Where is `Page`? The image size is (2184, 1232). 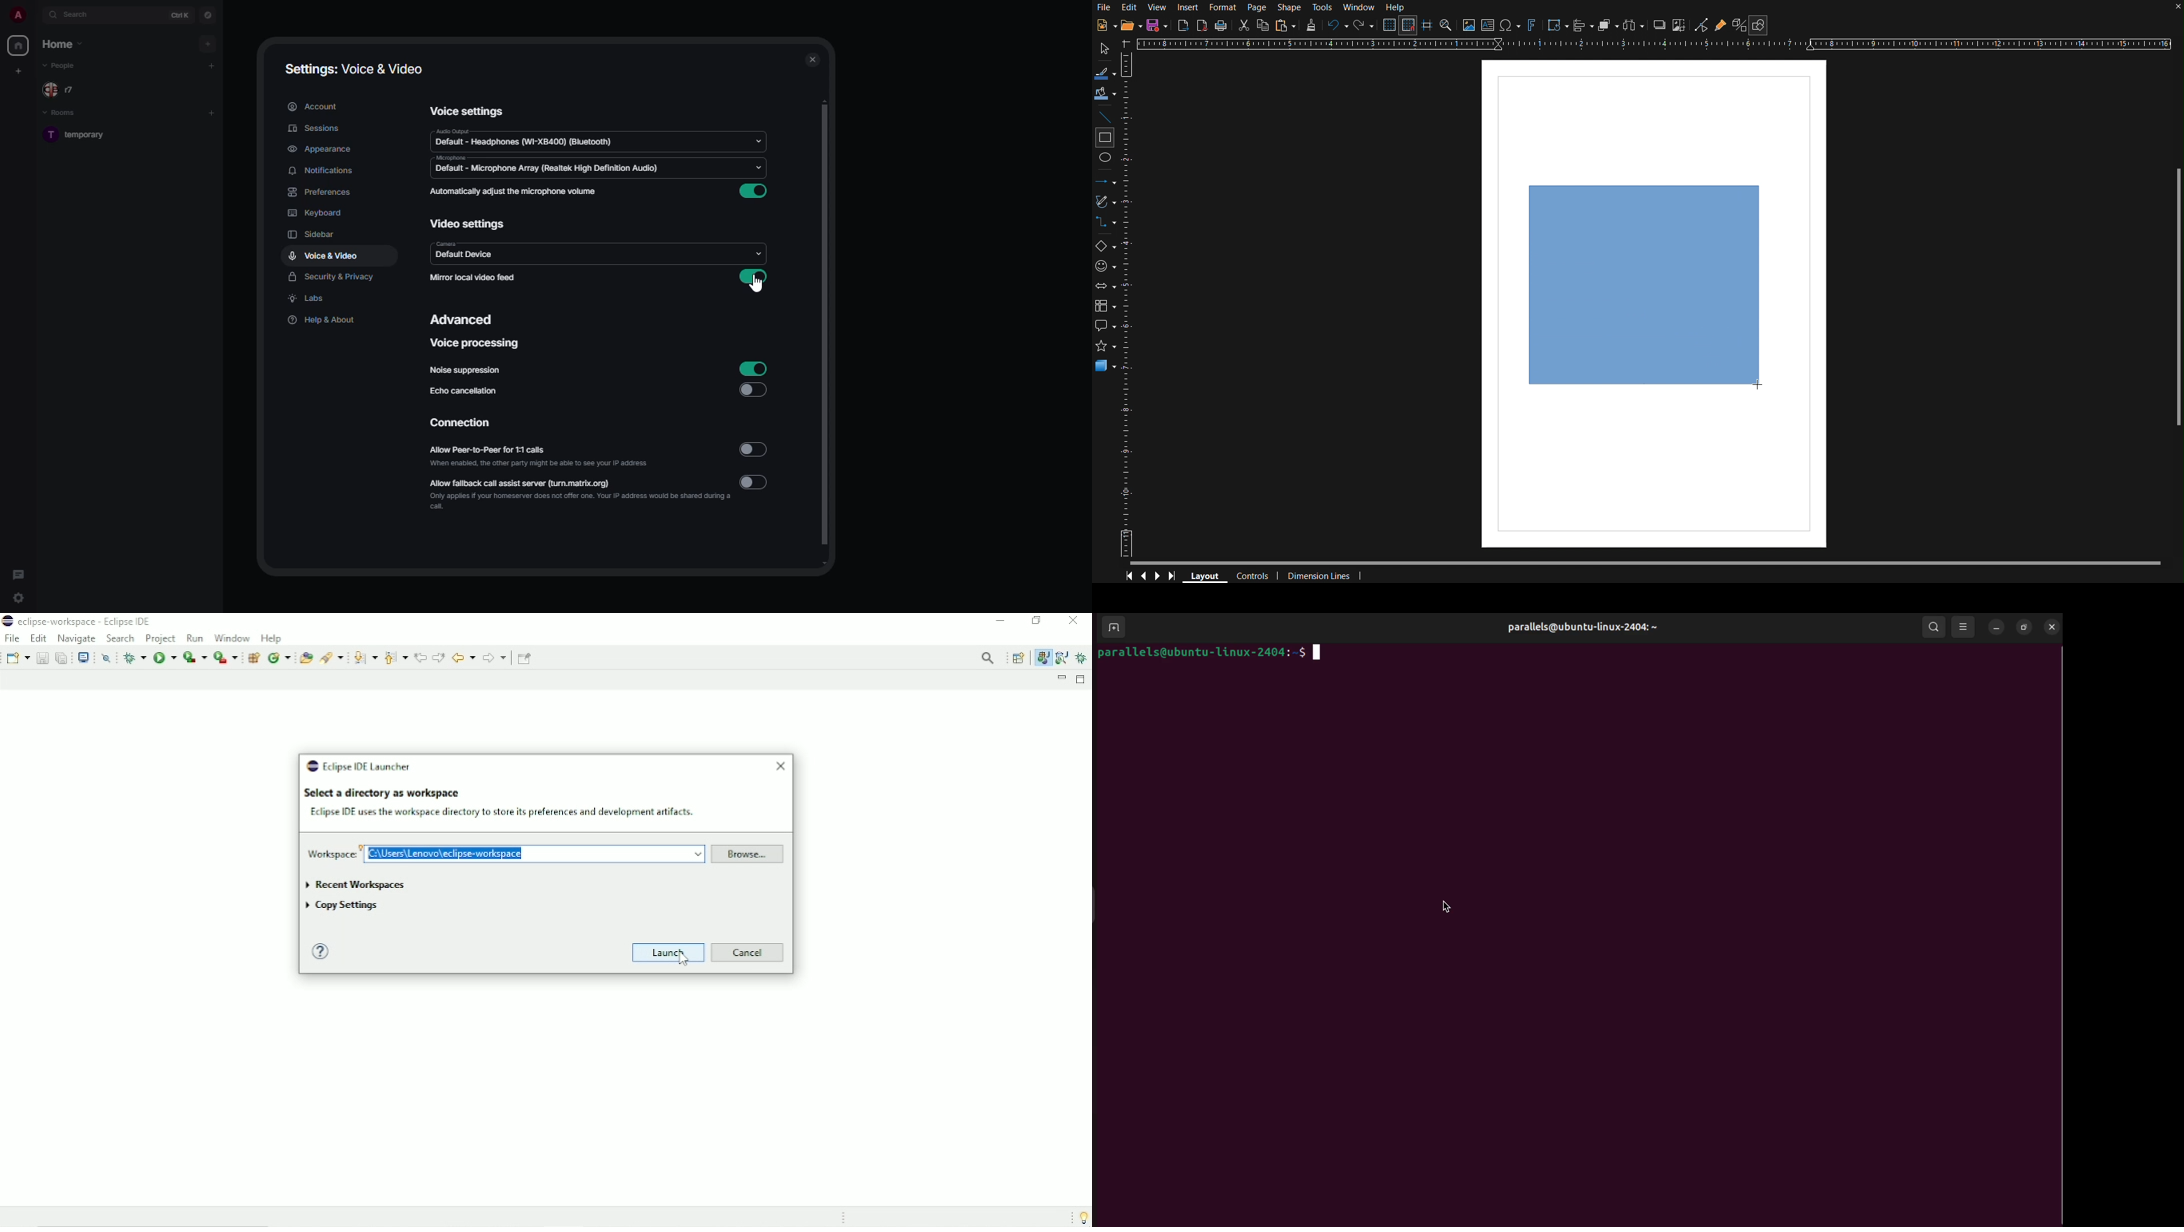 Page is located at coordinates (1257, 7).